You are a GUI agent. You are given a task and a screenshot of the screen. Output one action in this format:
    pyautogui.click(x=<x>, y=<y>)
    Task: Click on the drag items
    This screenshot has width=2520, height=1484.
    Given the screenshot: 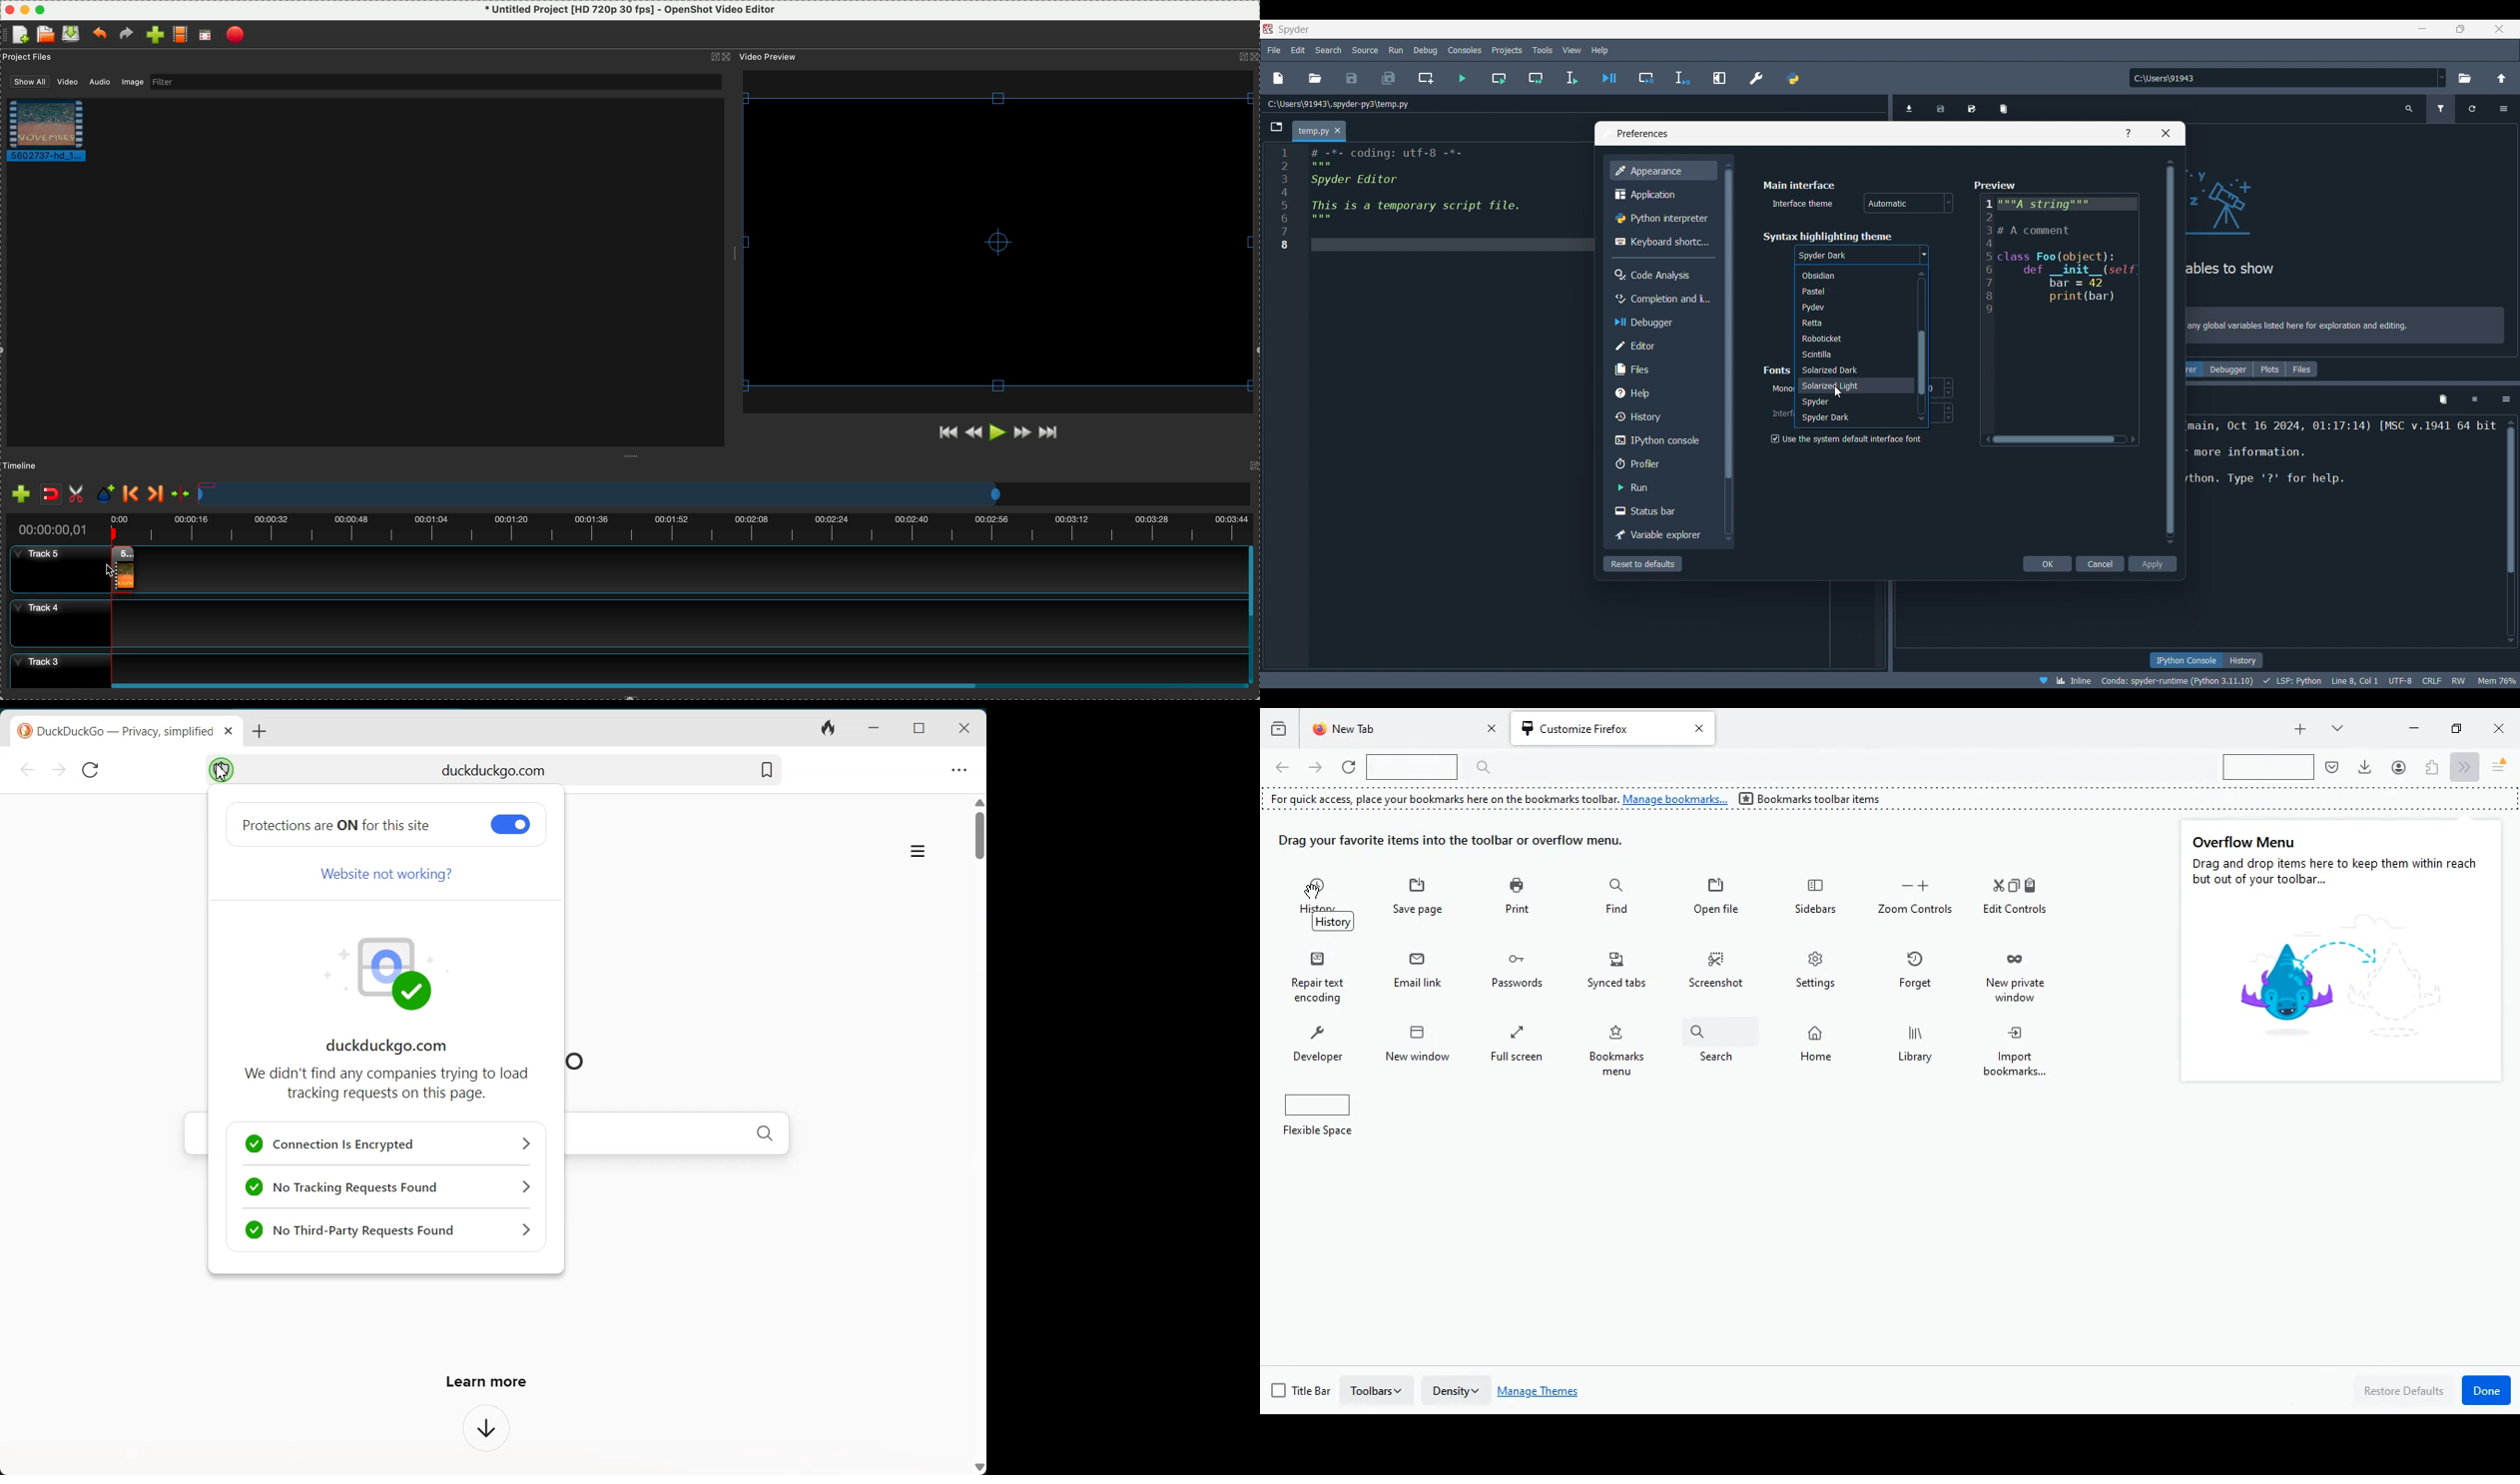 What is the action you would take?
    pyautogui.click(x=1465, y=843)
    